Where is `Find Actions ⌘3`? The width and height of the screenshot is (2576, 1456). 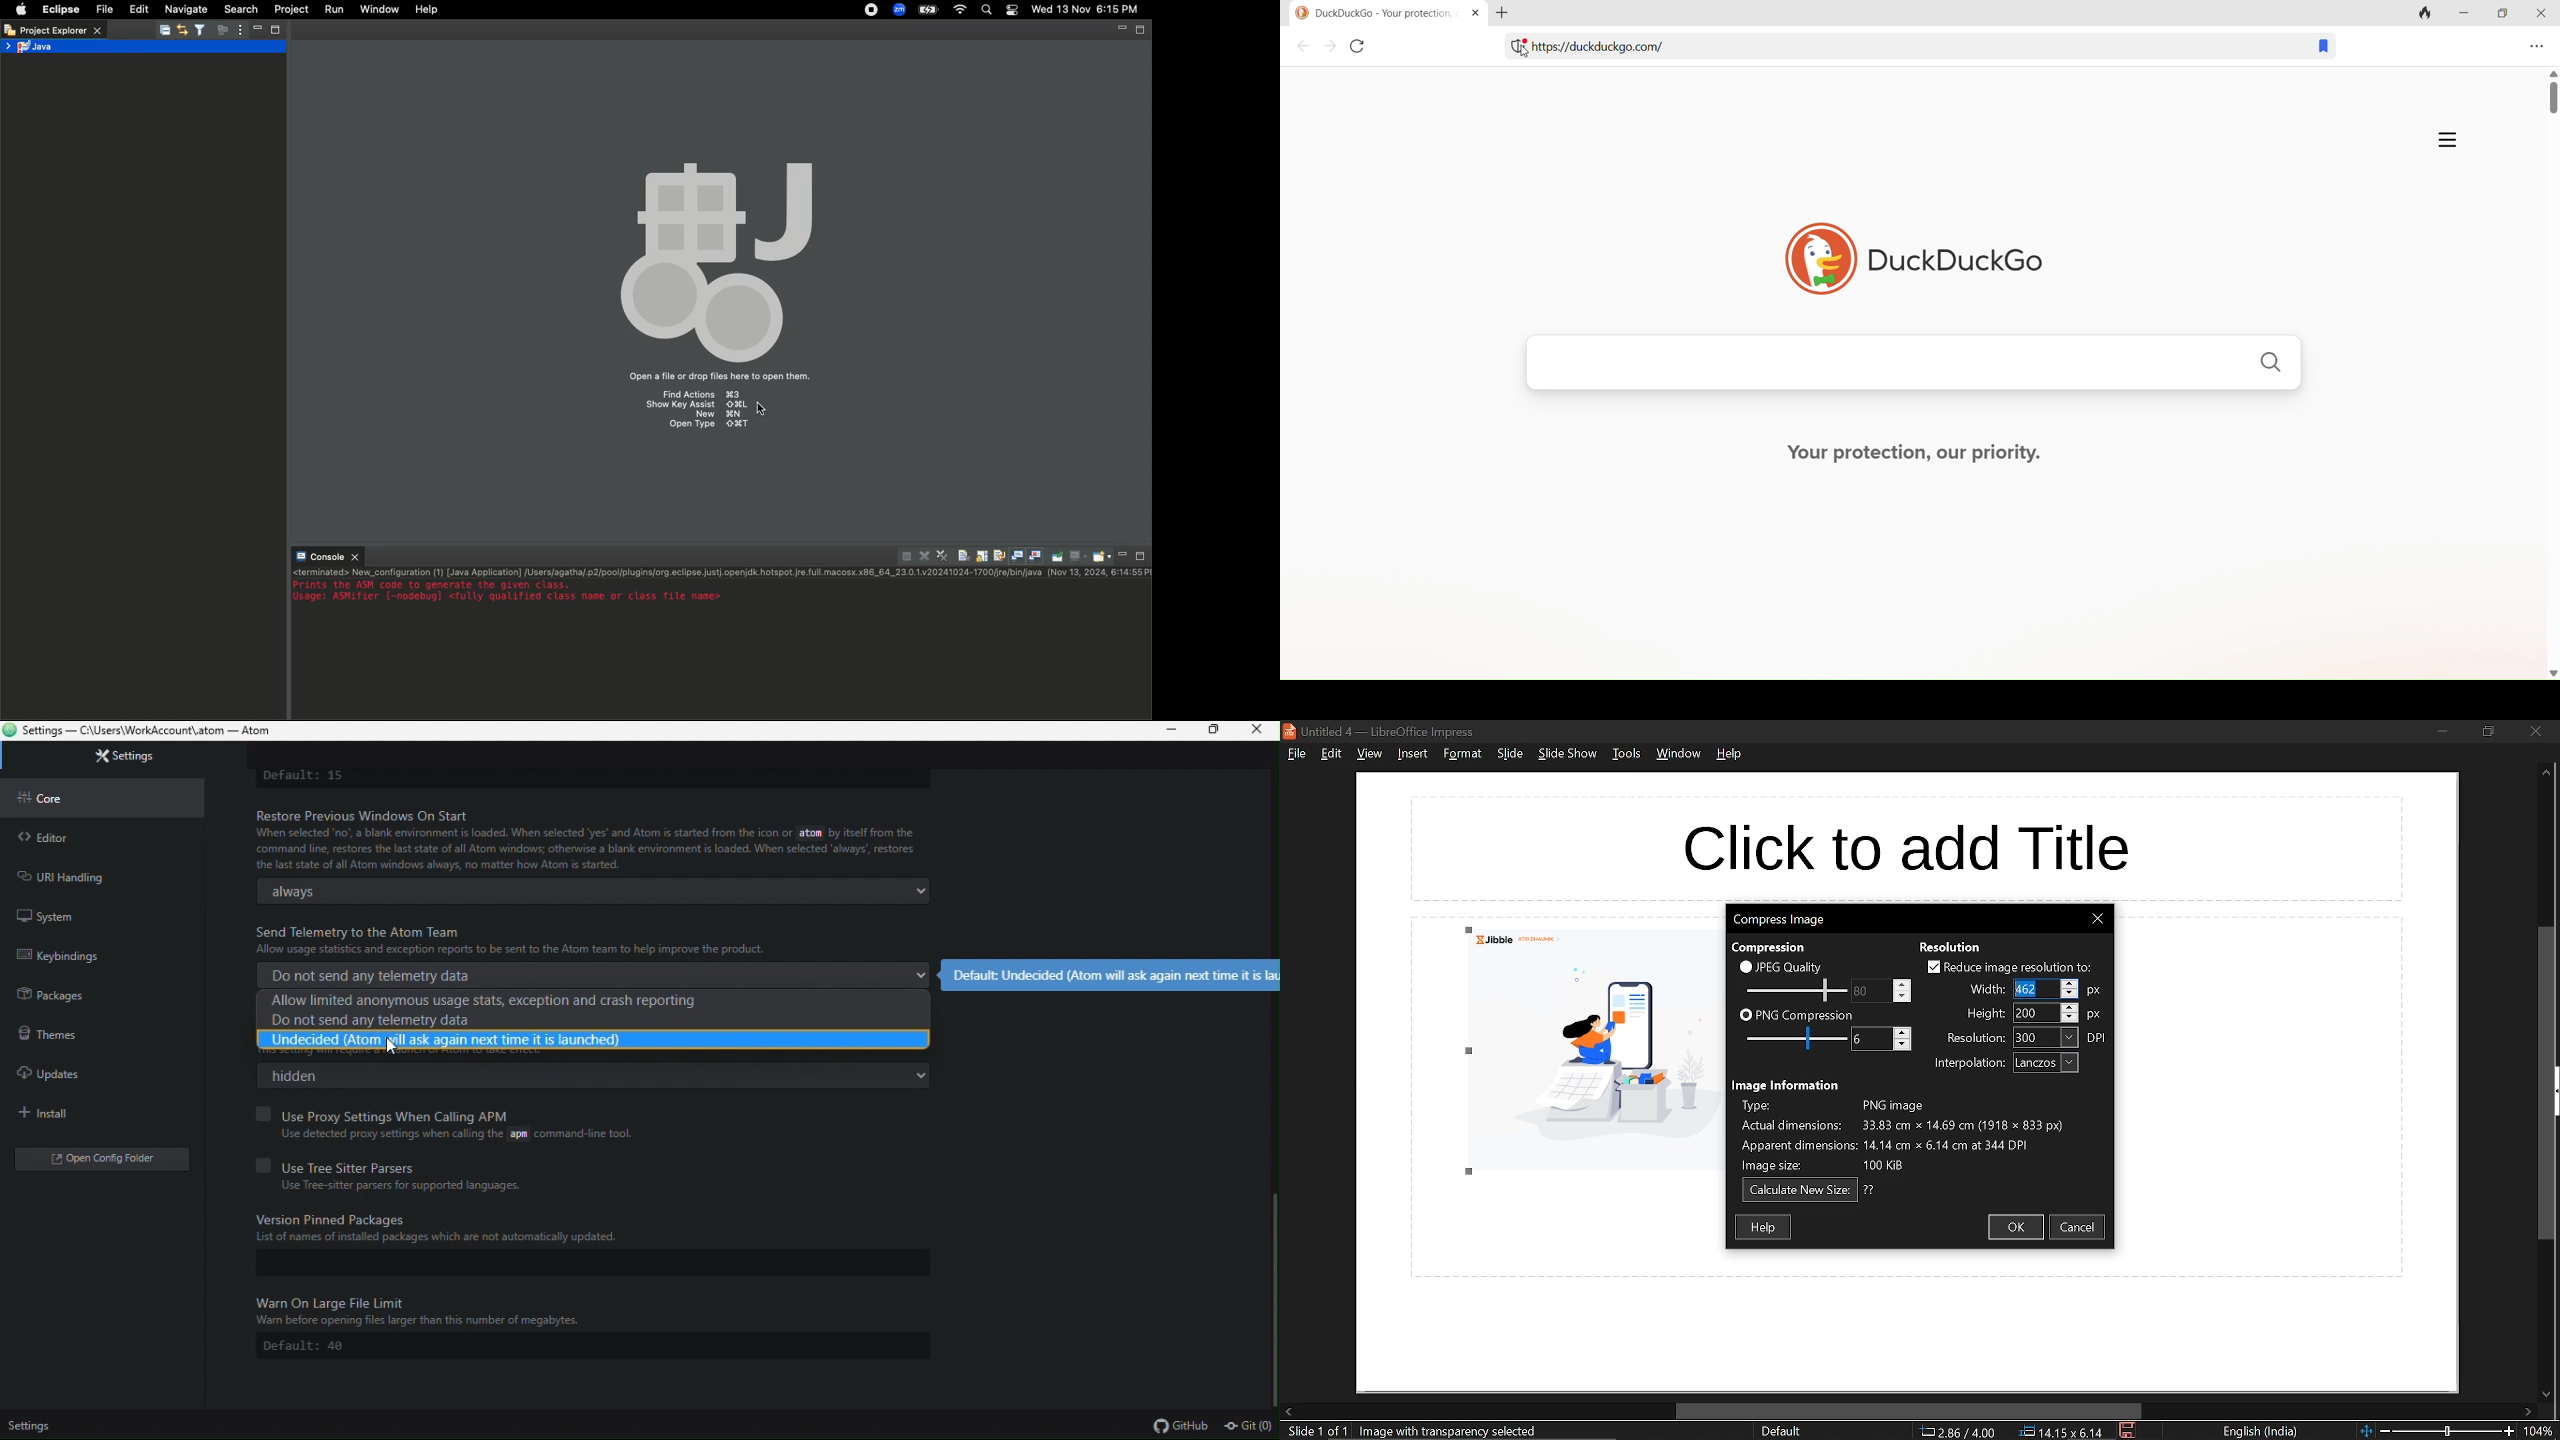
Find Actions ⌘3 is located at coordinates (702, 395).